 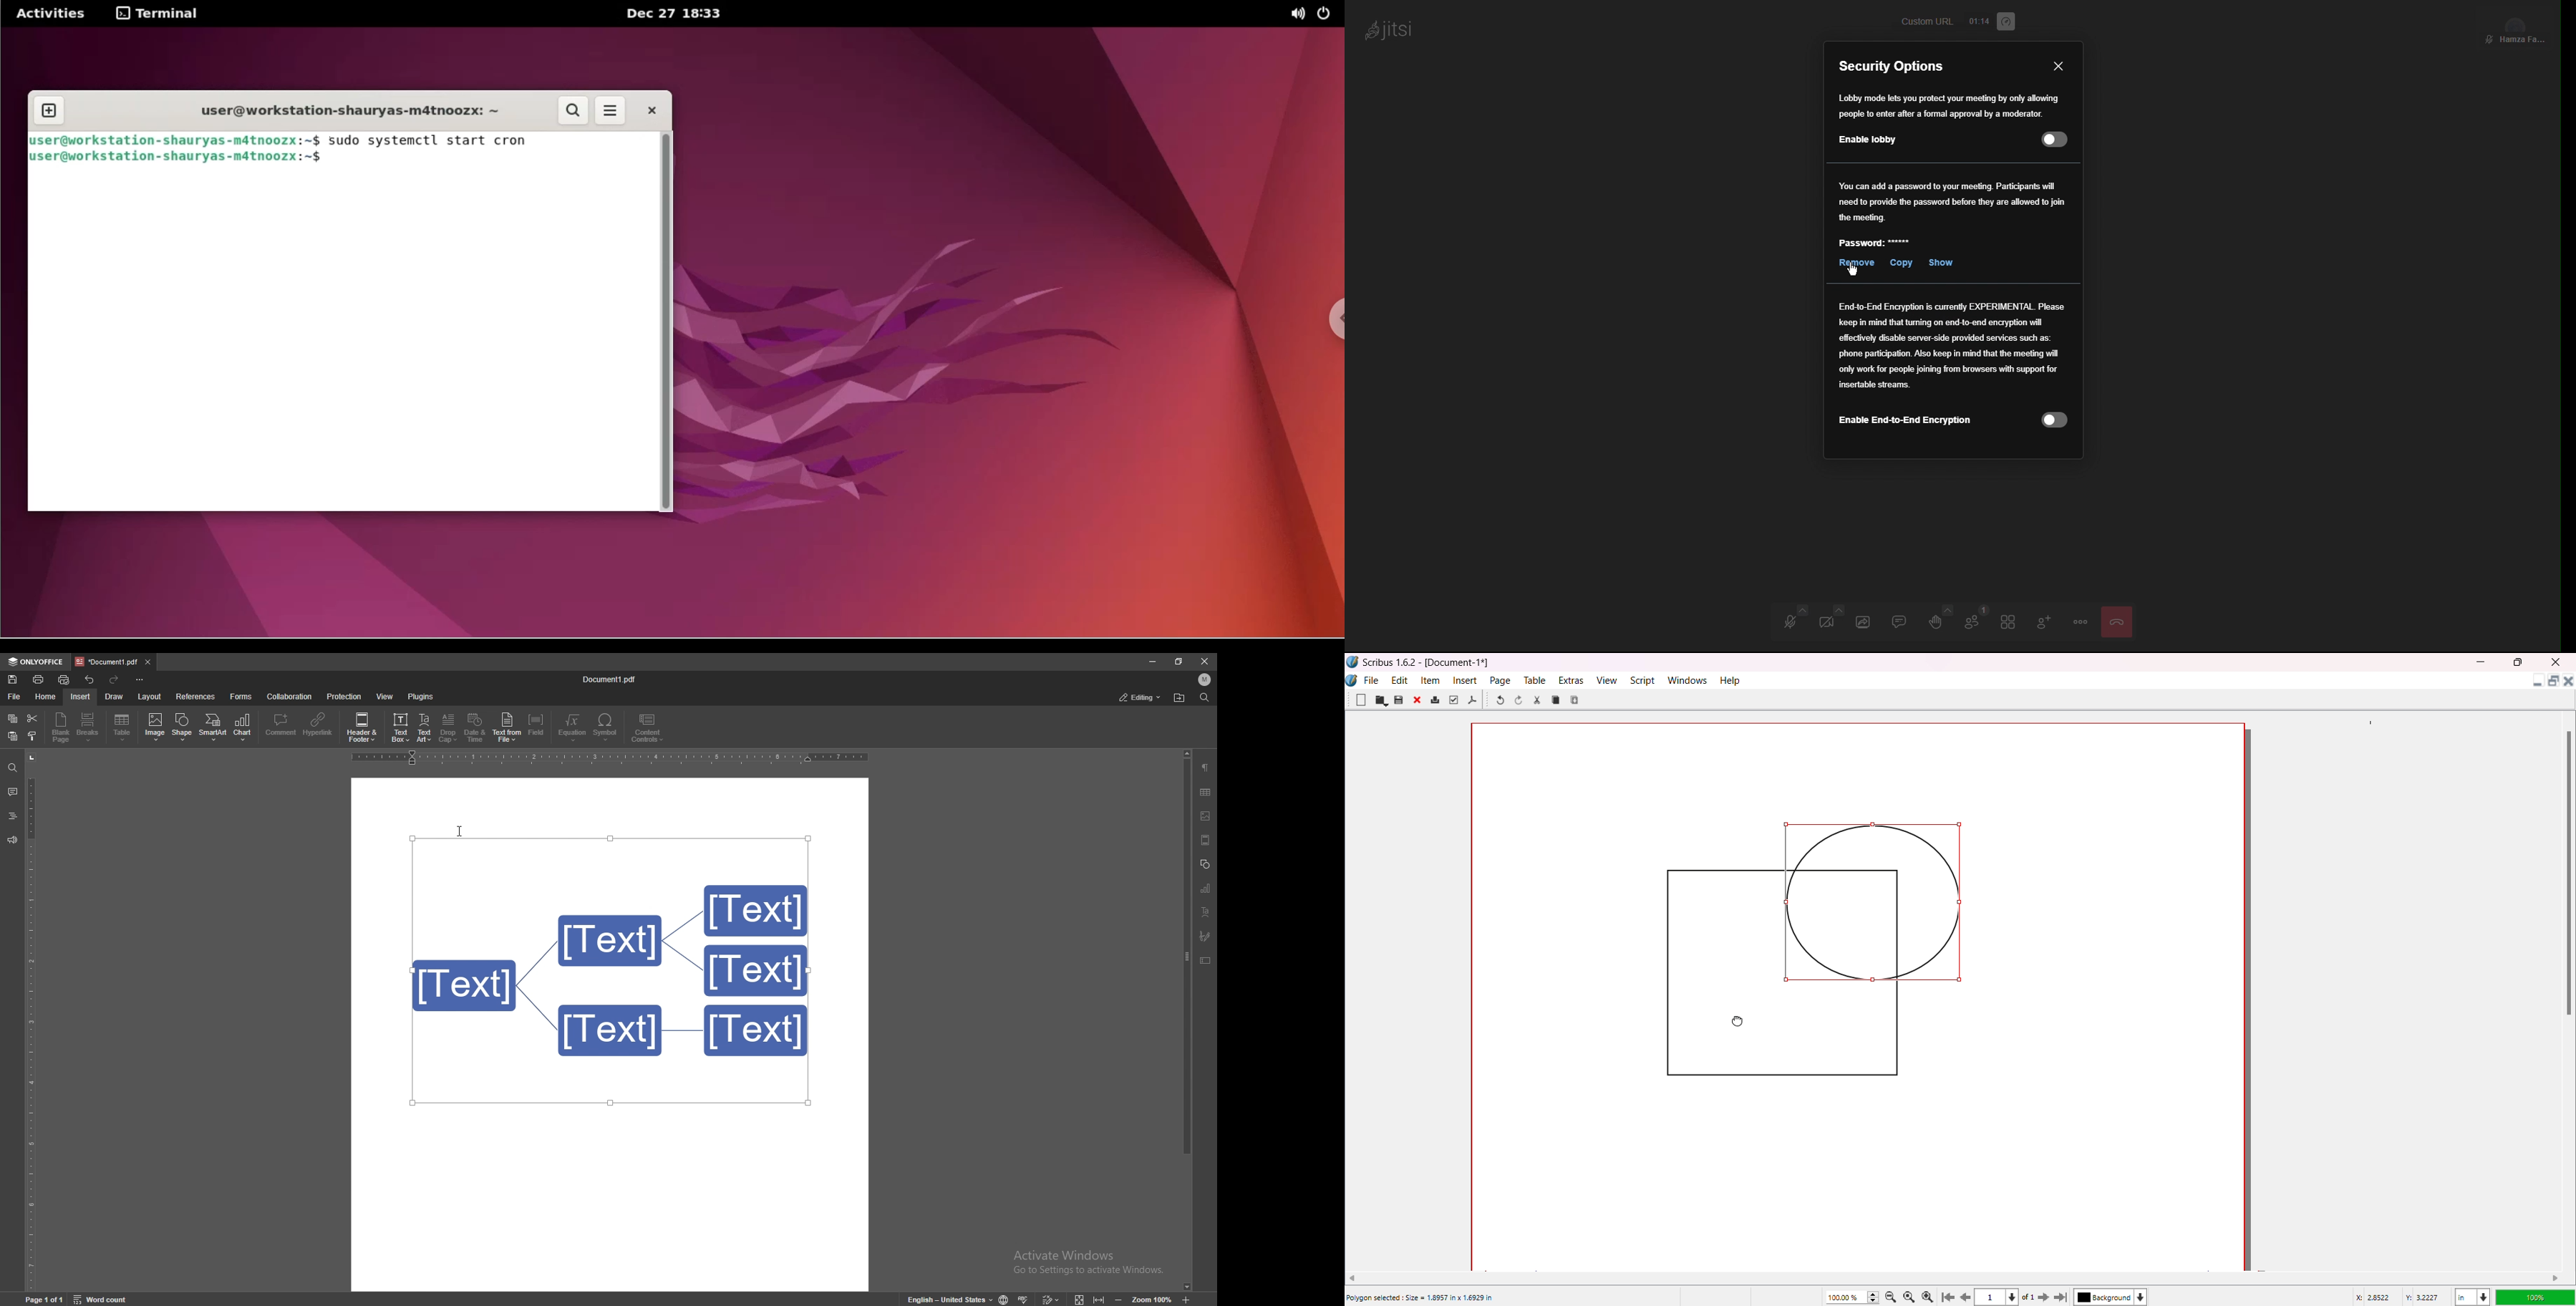 What do you see at coordinates (1556, 699) in the screenshot?
I see `Copy` at bounding box center [1556, 699].